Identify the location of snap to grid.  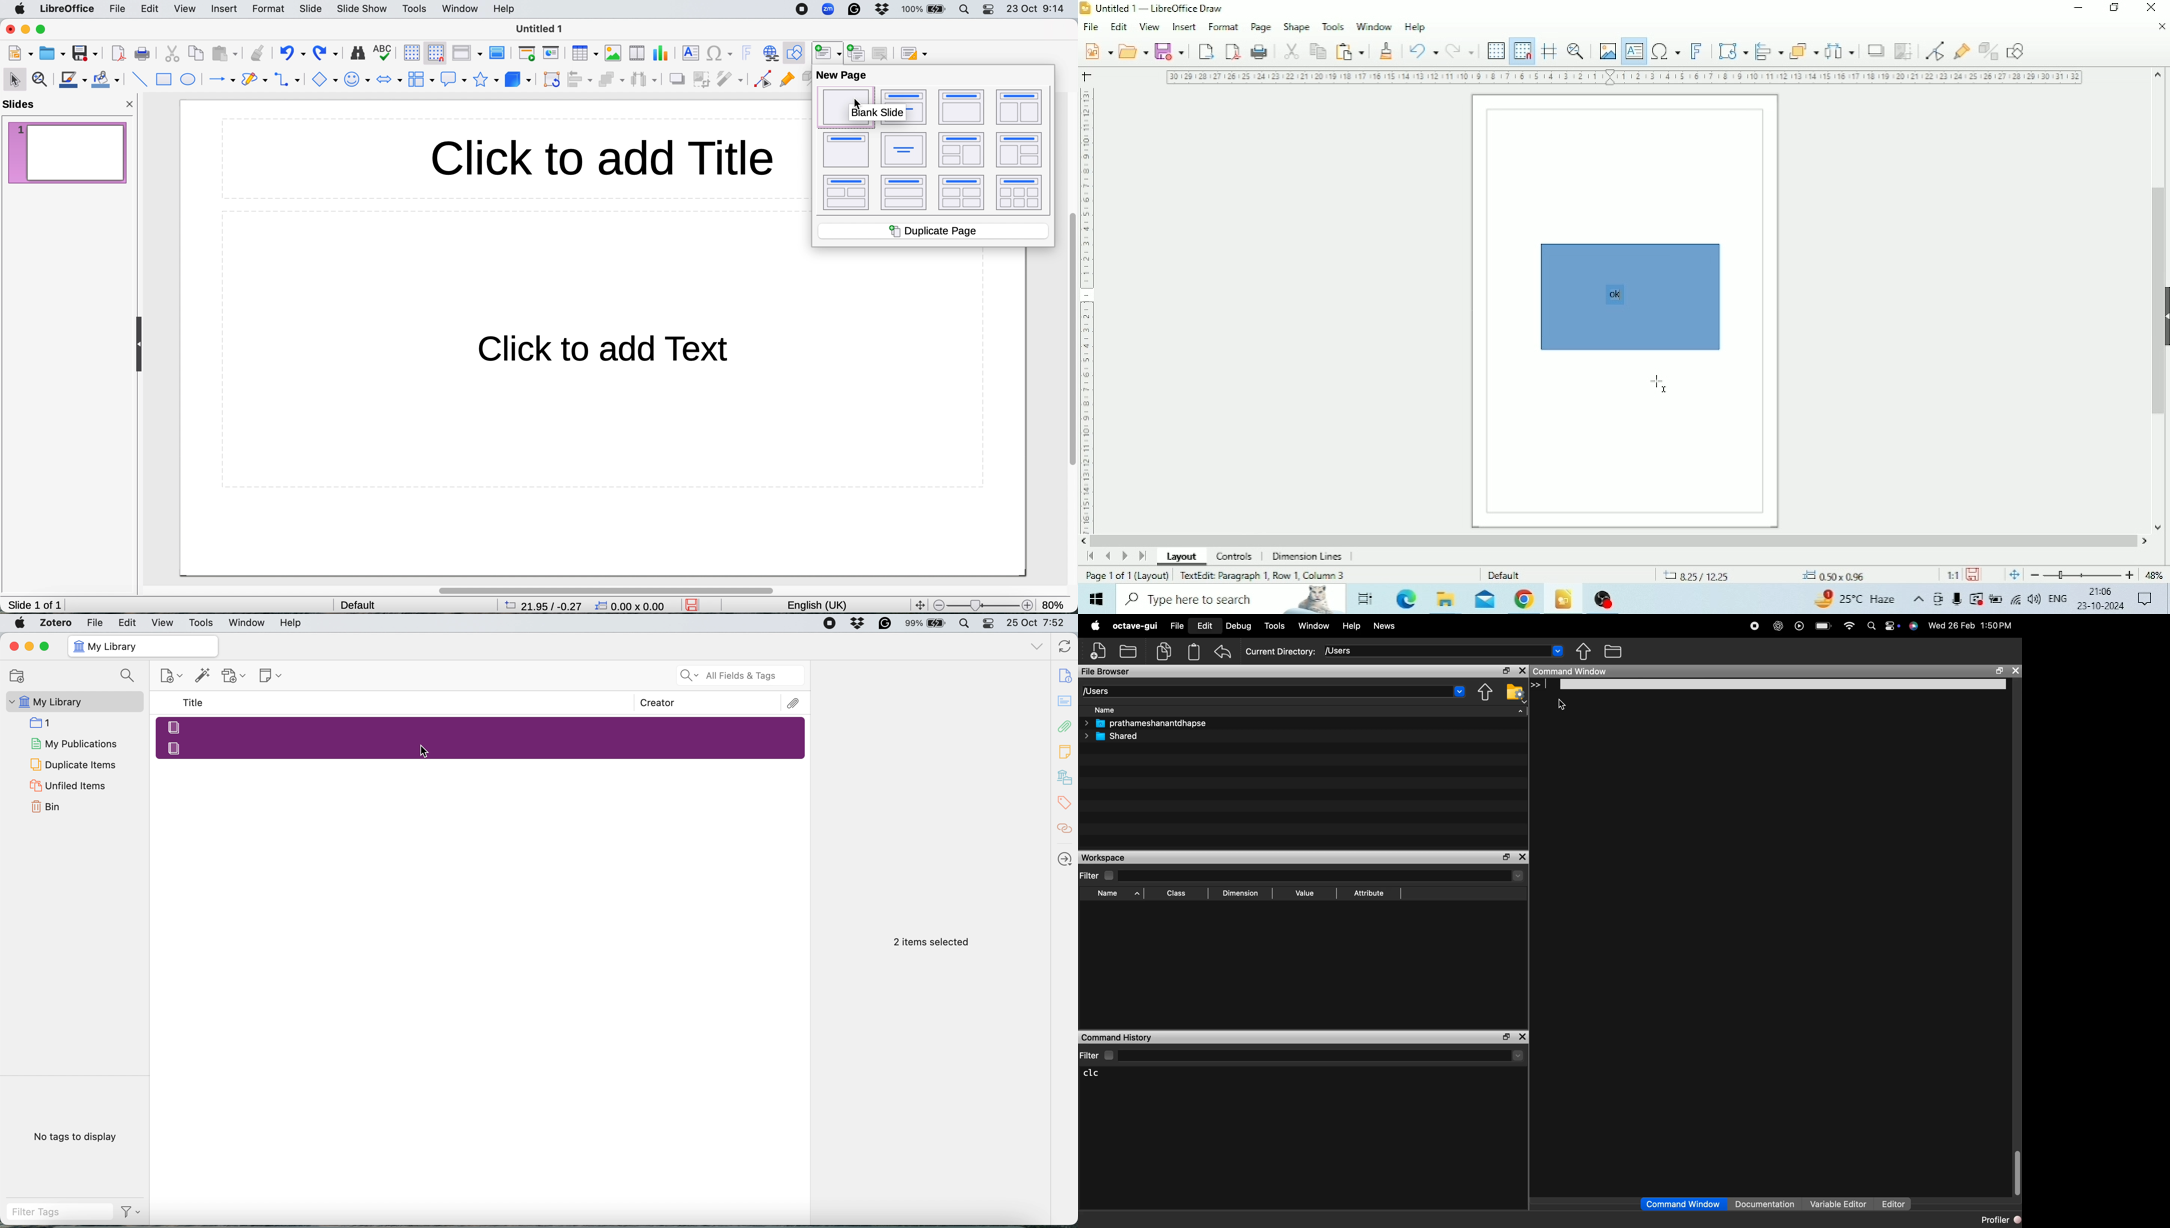
(437, 54).